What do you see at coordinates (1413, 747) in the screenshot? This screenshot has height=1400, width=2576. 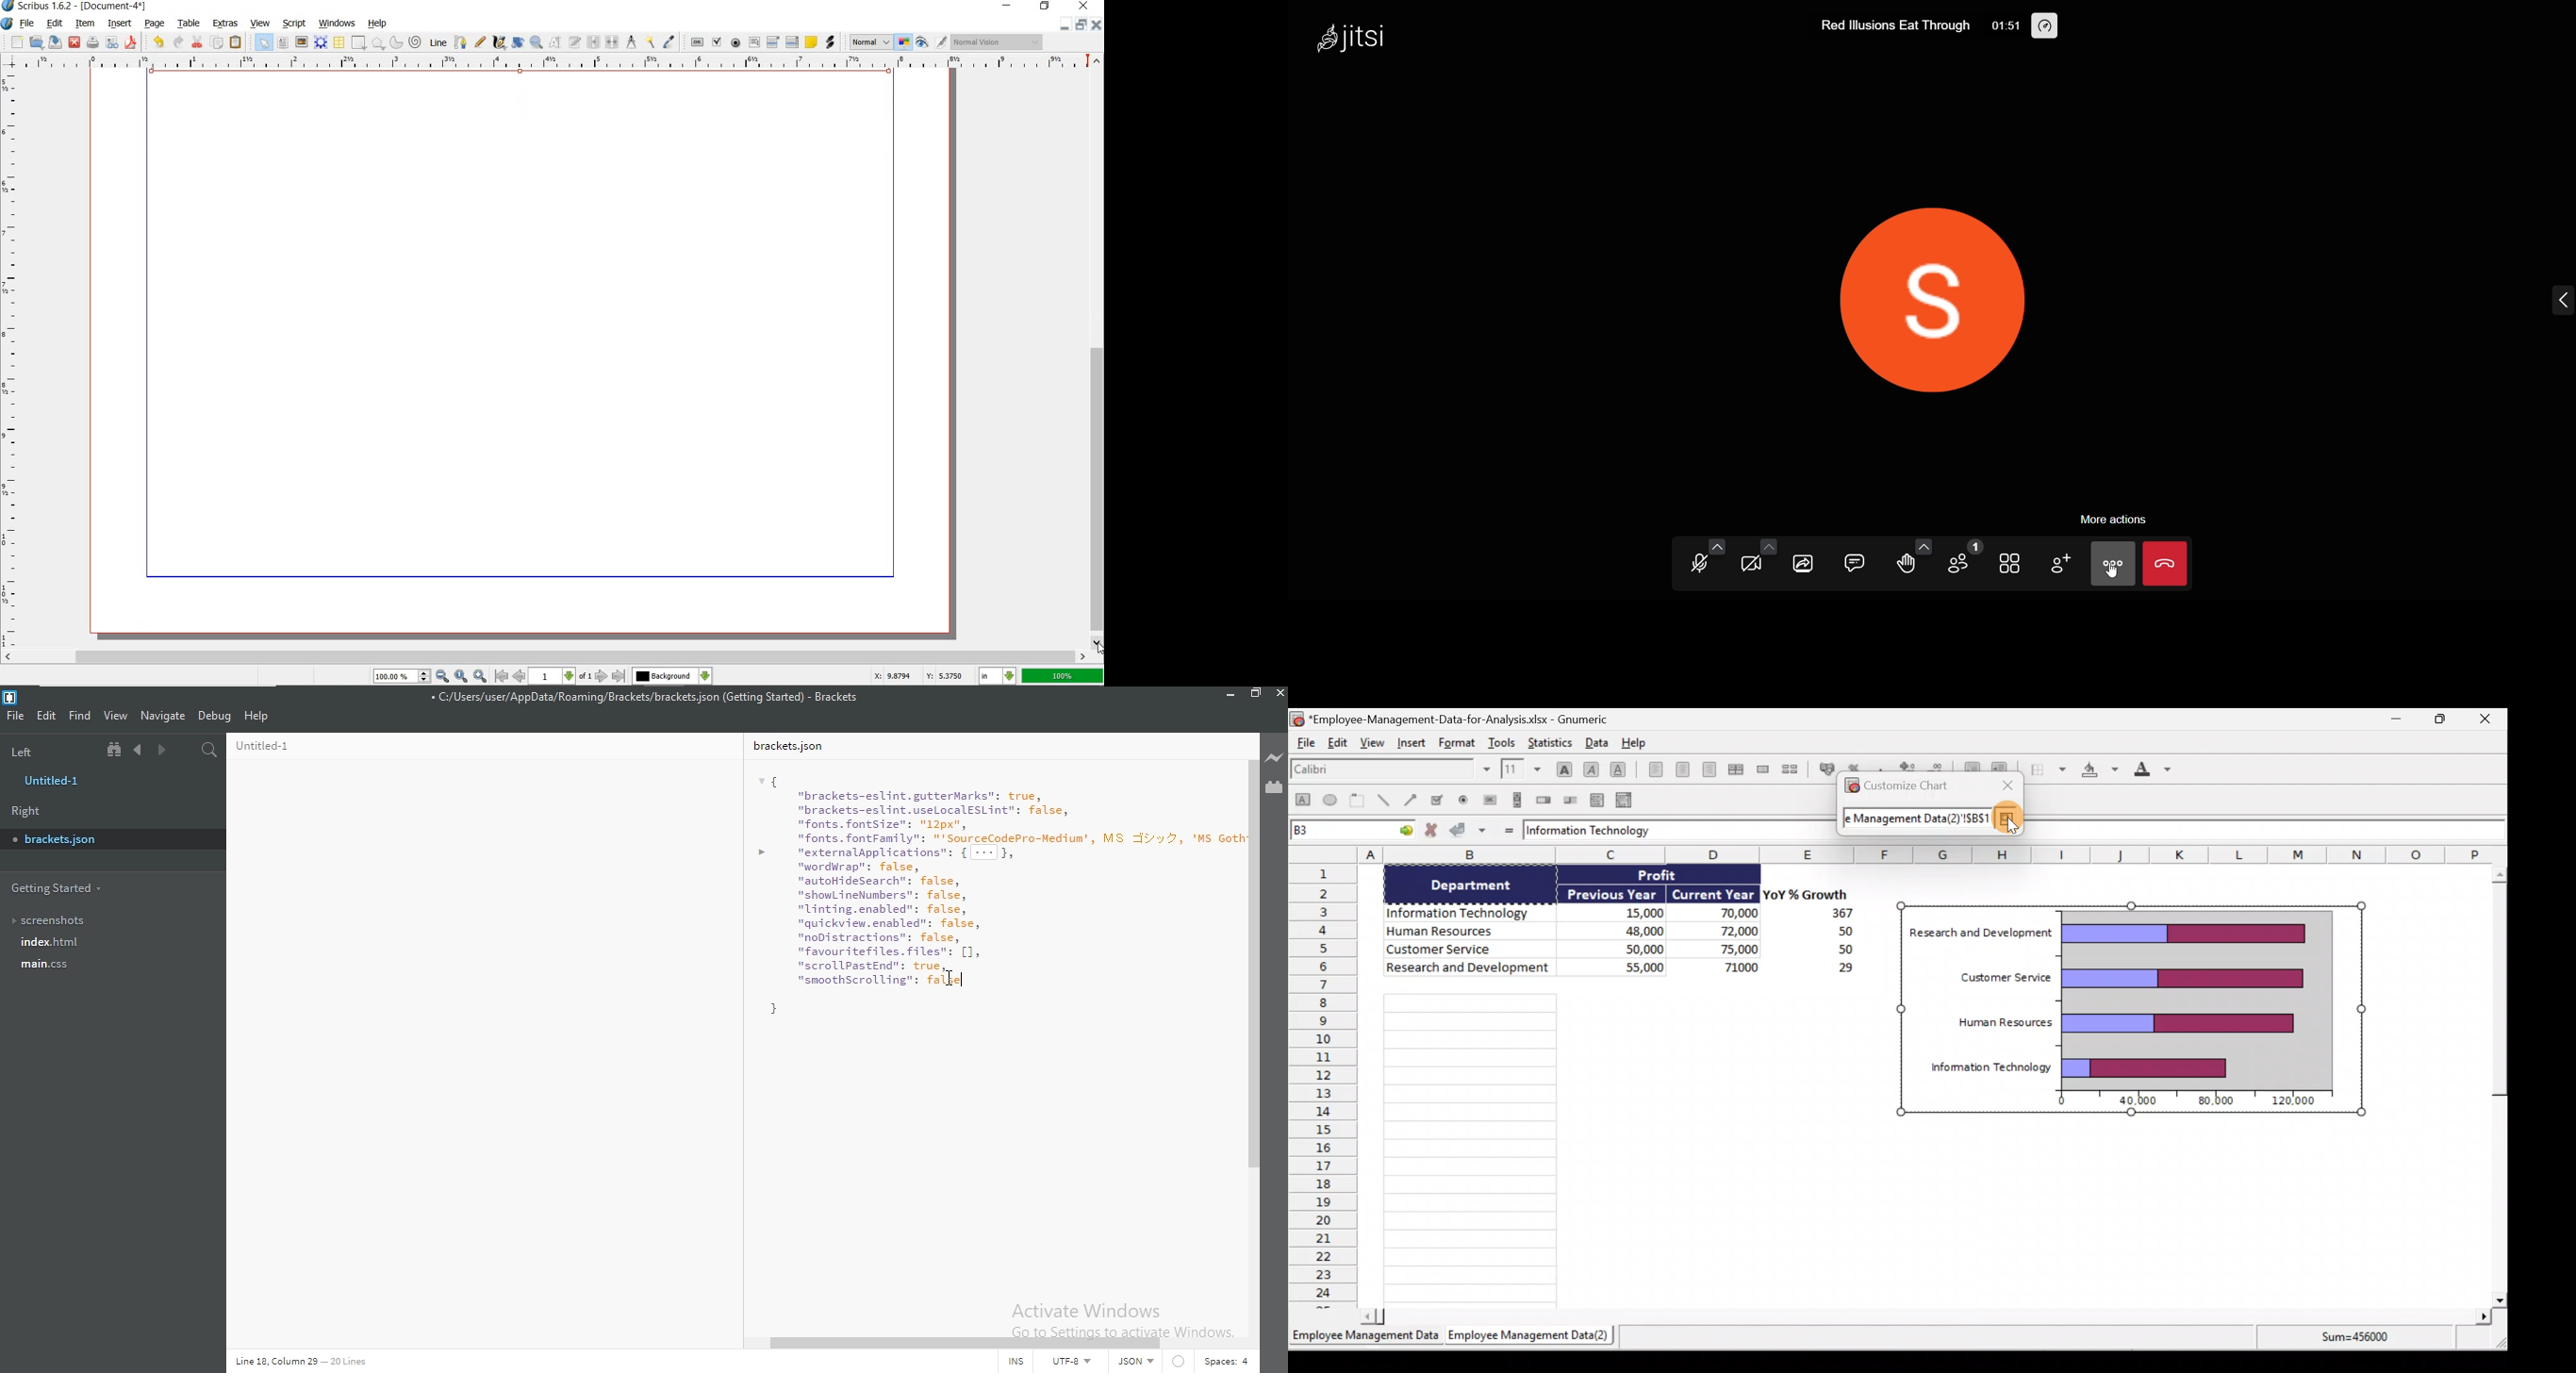 I see `Insert` at bounding box center [1413, 747].